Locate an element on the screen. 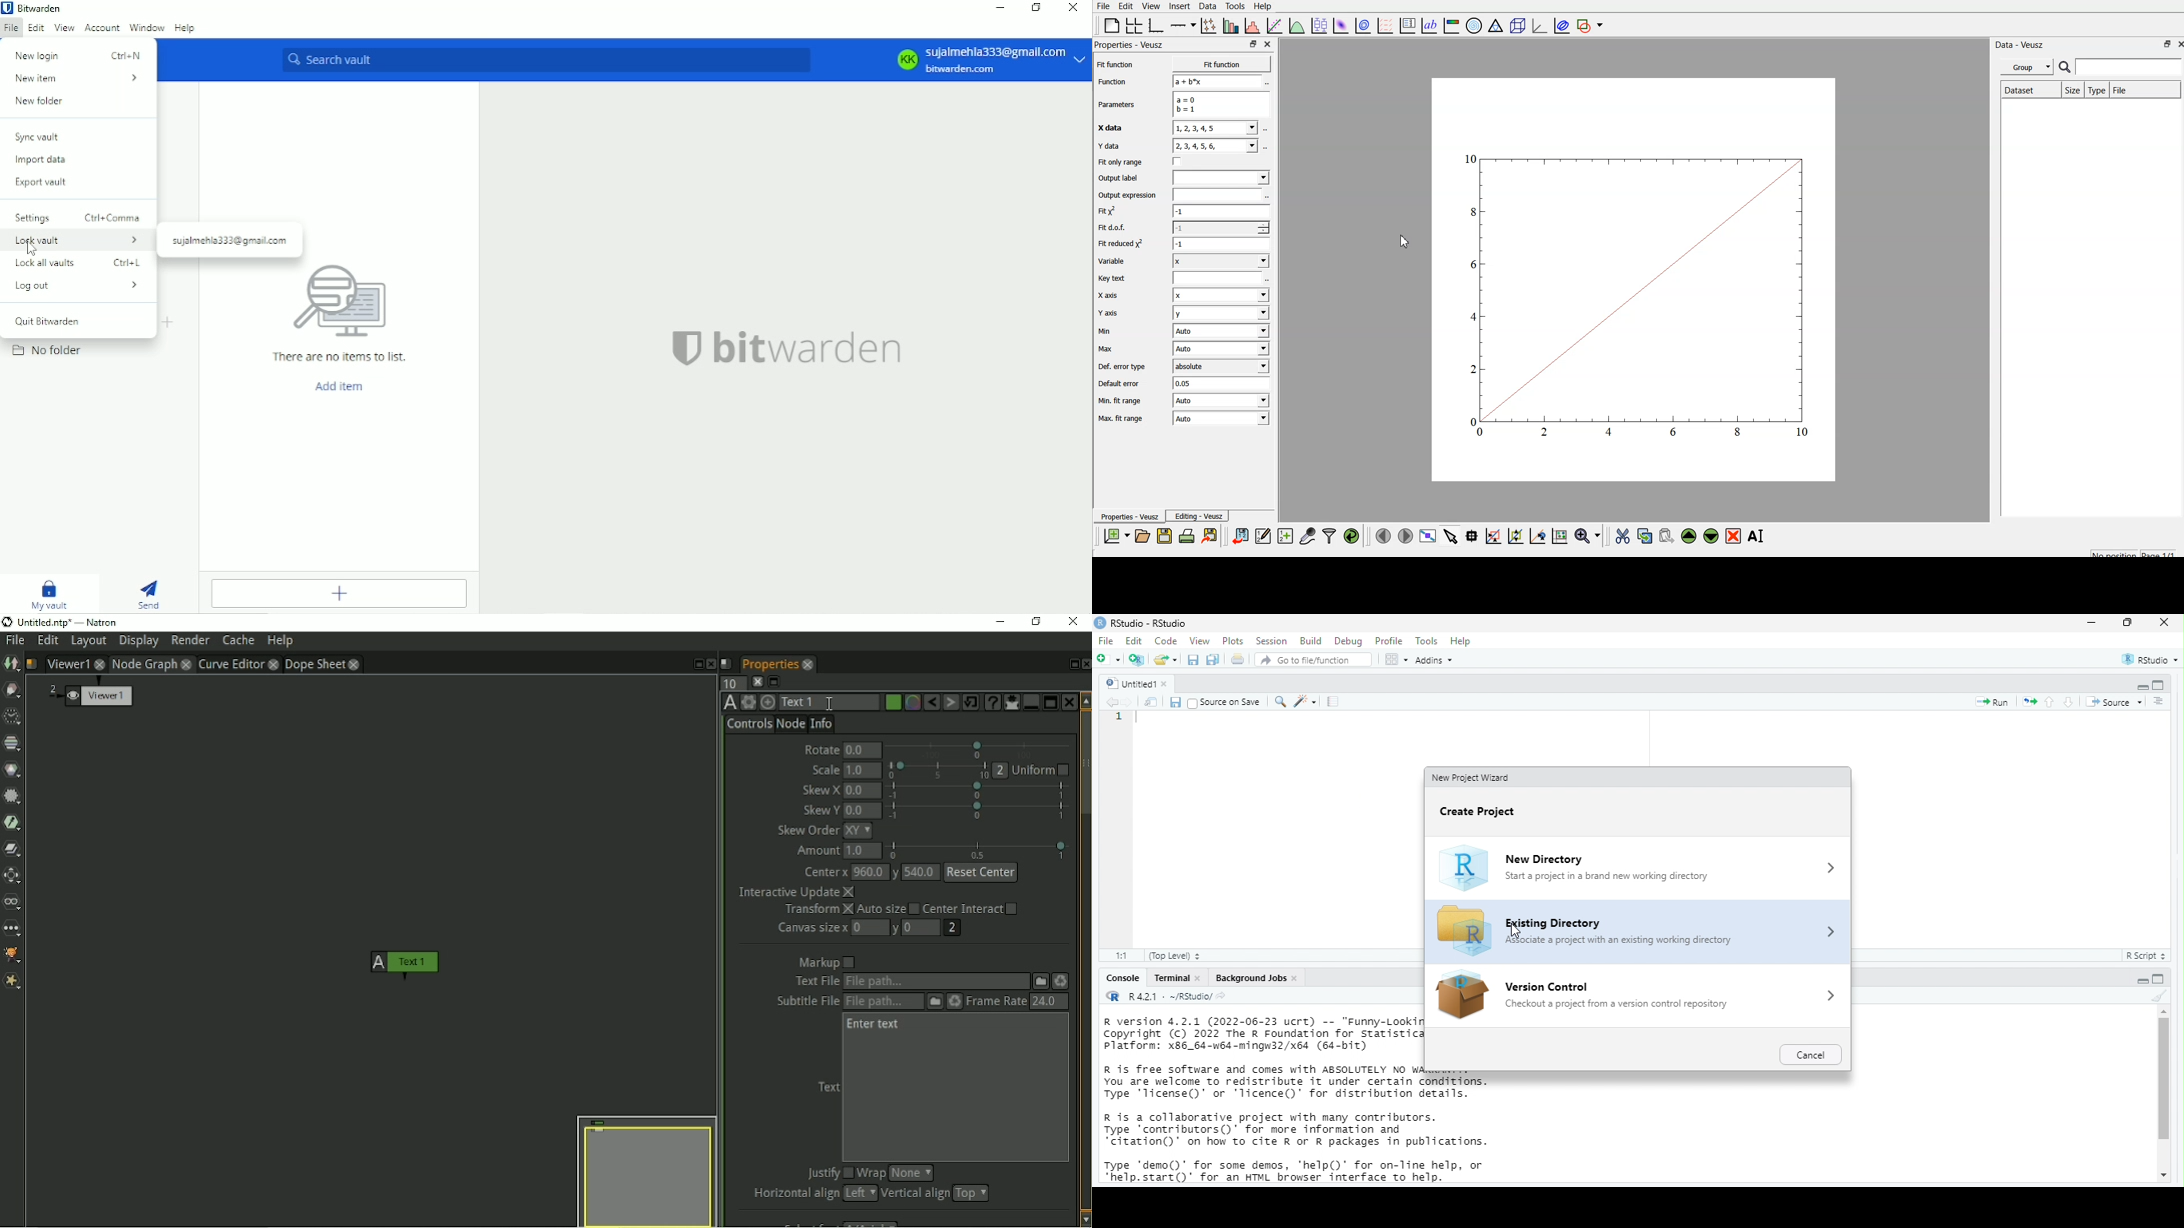 This screenshot has width=2184, height=1232. read data points on the graph is located at coordinates (1473, 537).